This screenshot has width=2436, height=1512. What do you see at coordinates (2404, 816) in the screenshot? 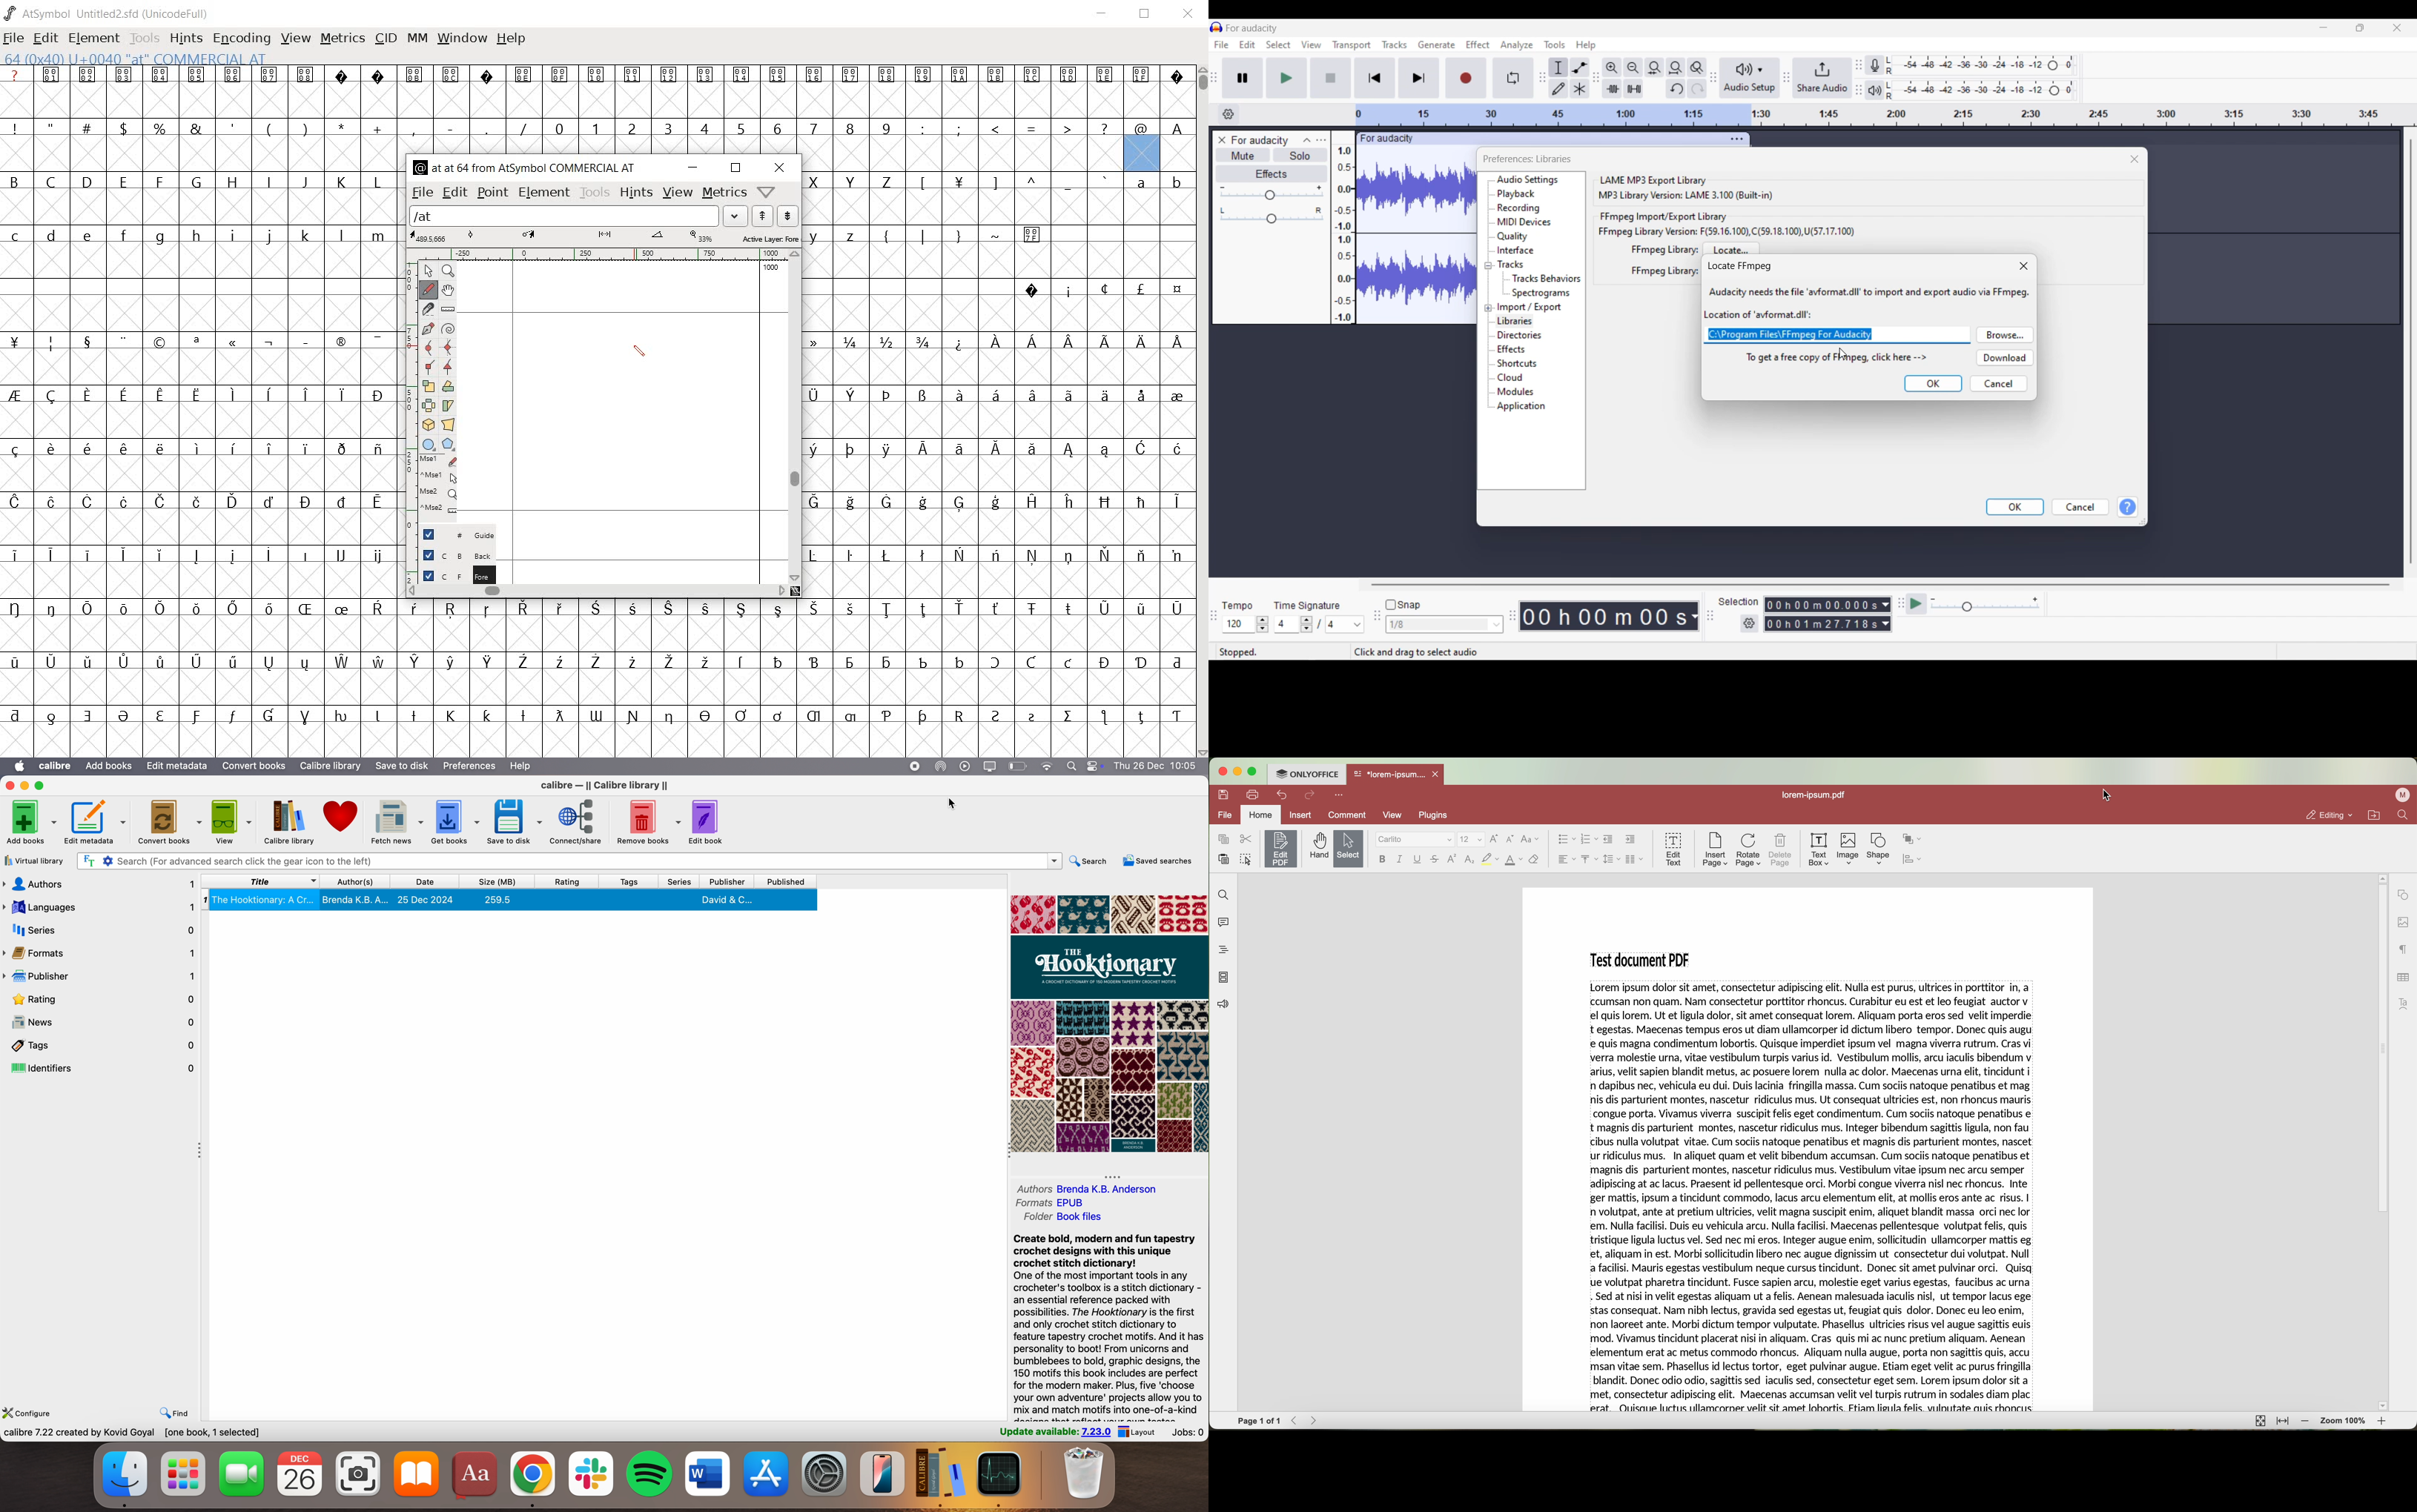
I see `find` at bounding box center [2404, 816].